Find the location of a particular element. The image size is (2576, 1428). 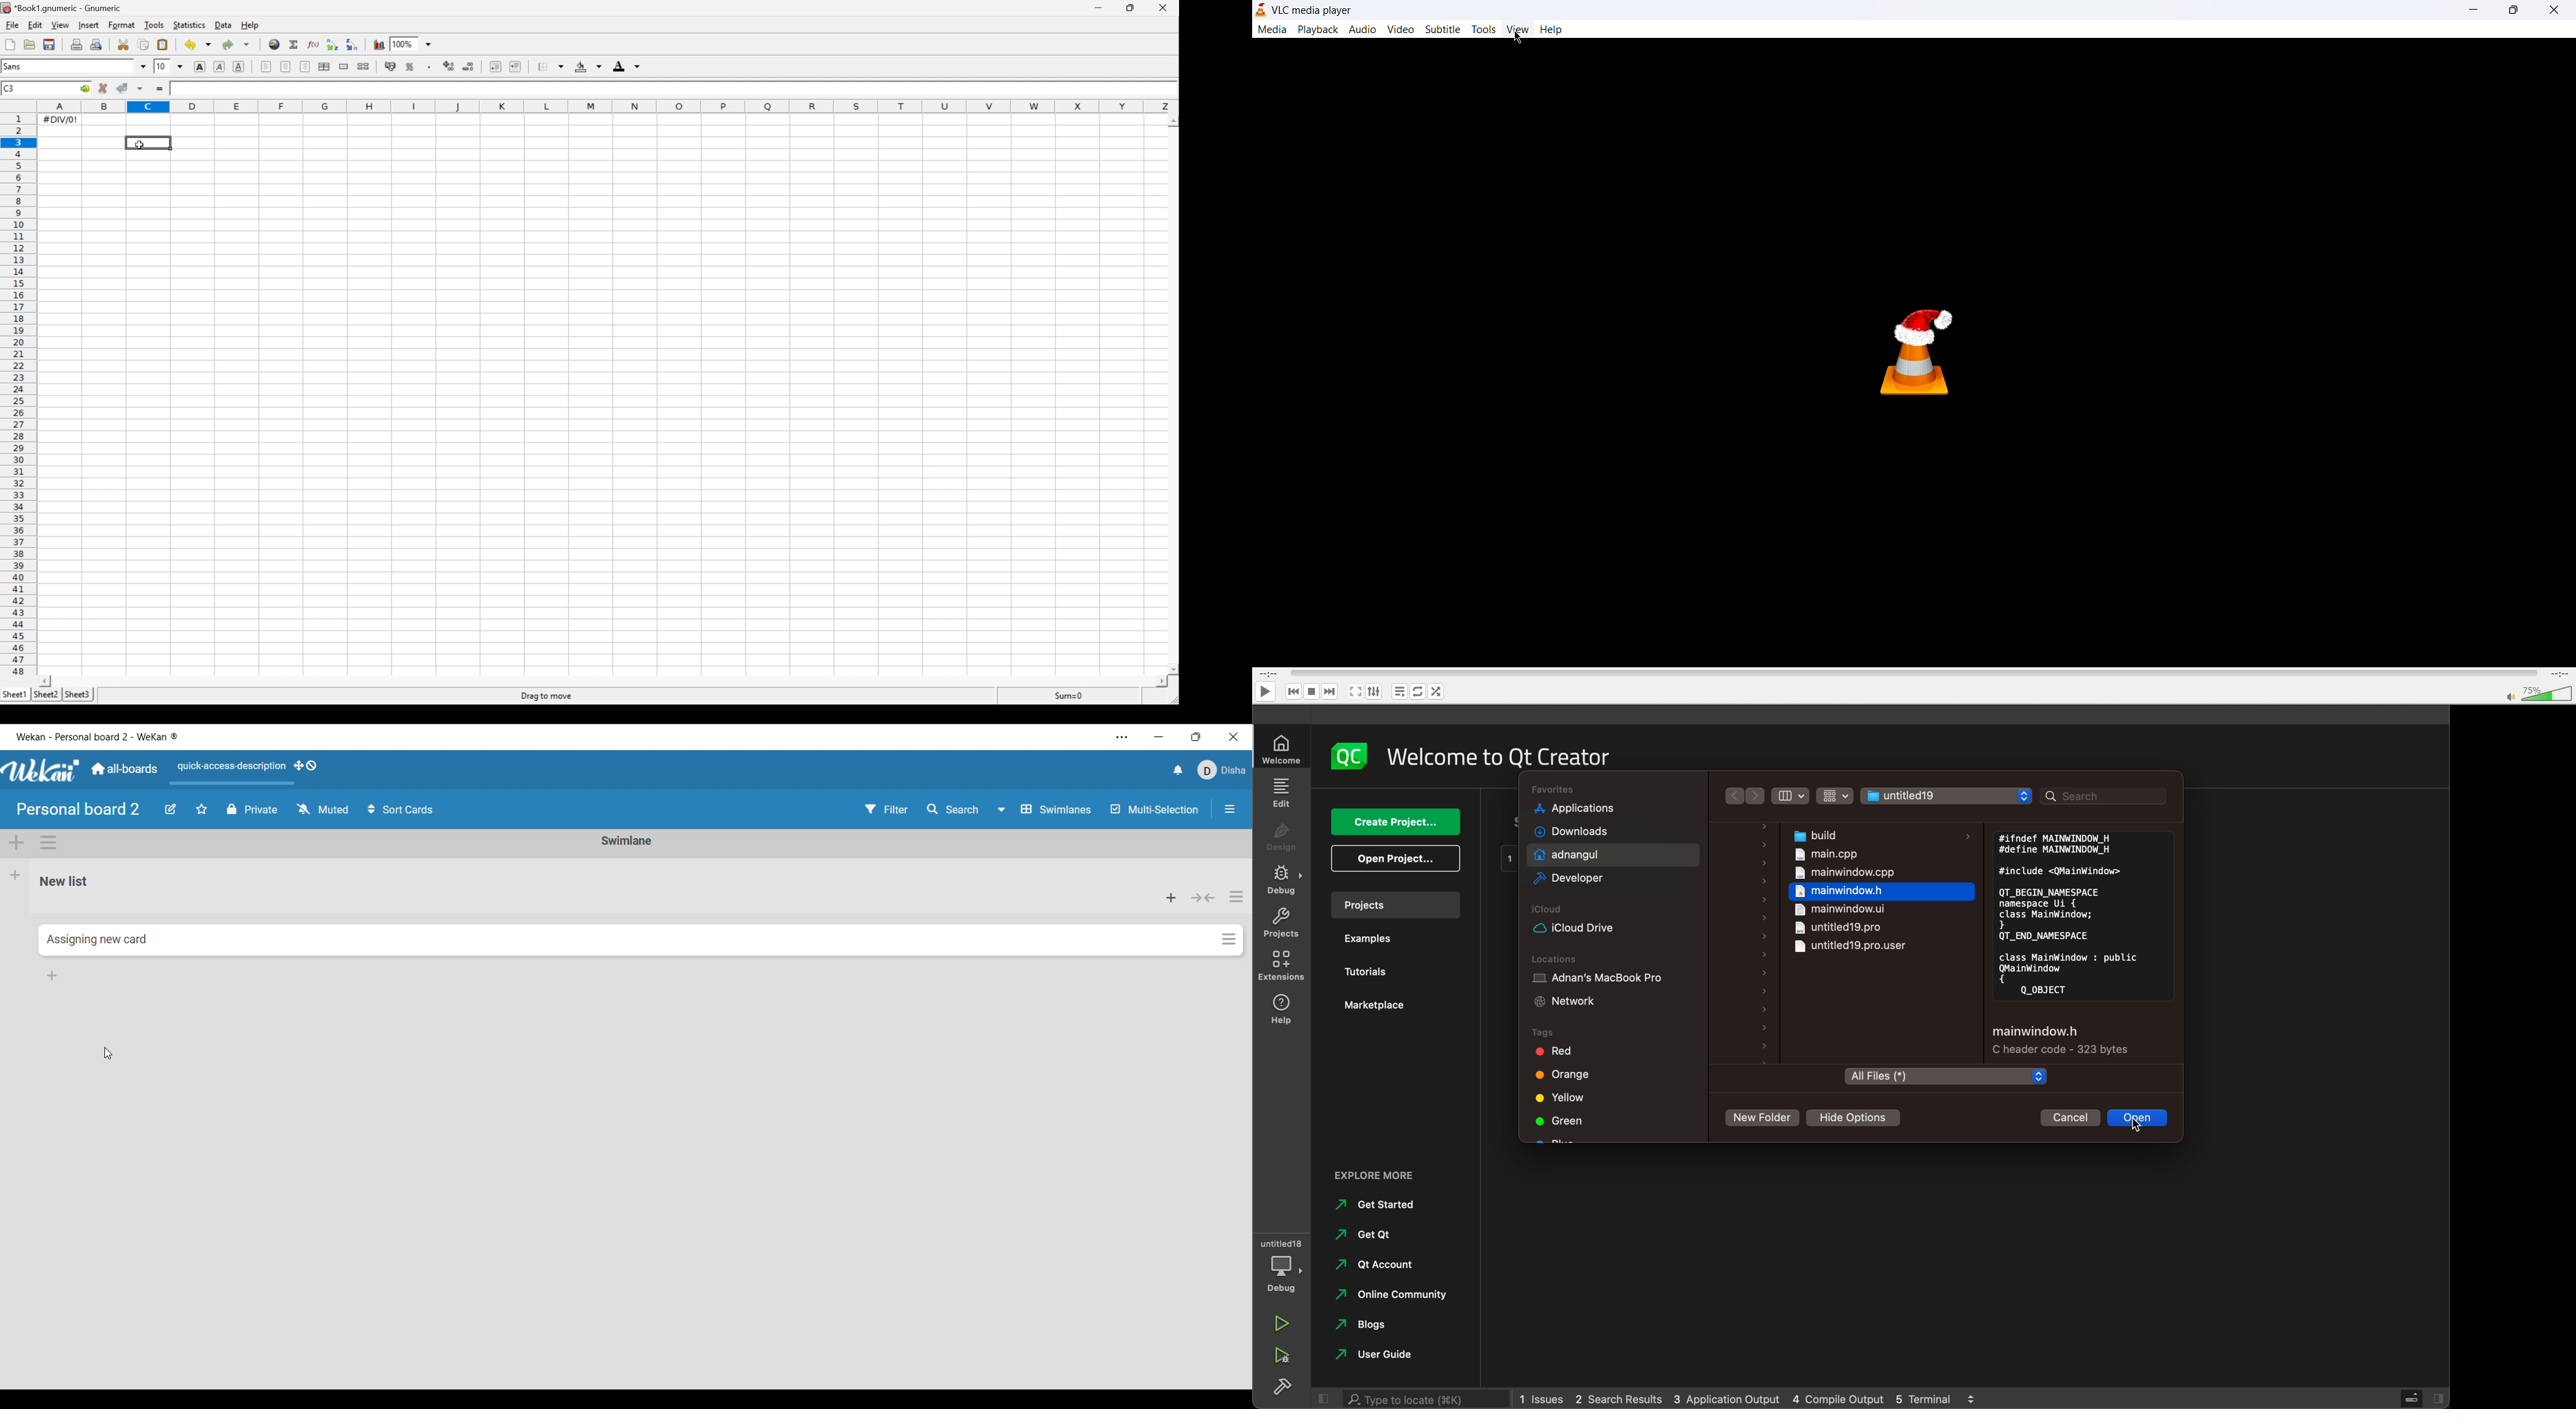

hide options is located at coordinates (1858, 1118).